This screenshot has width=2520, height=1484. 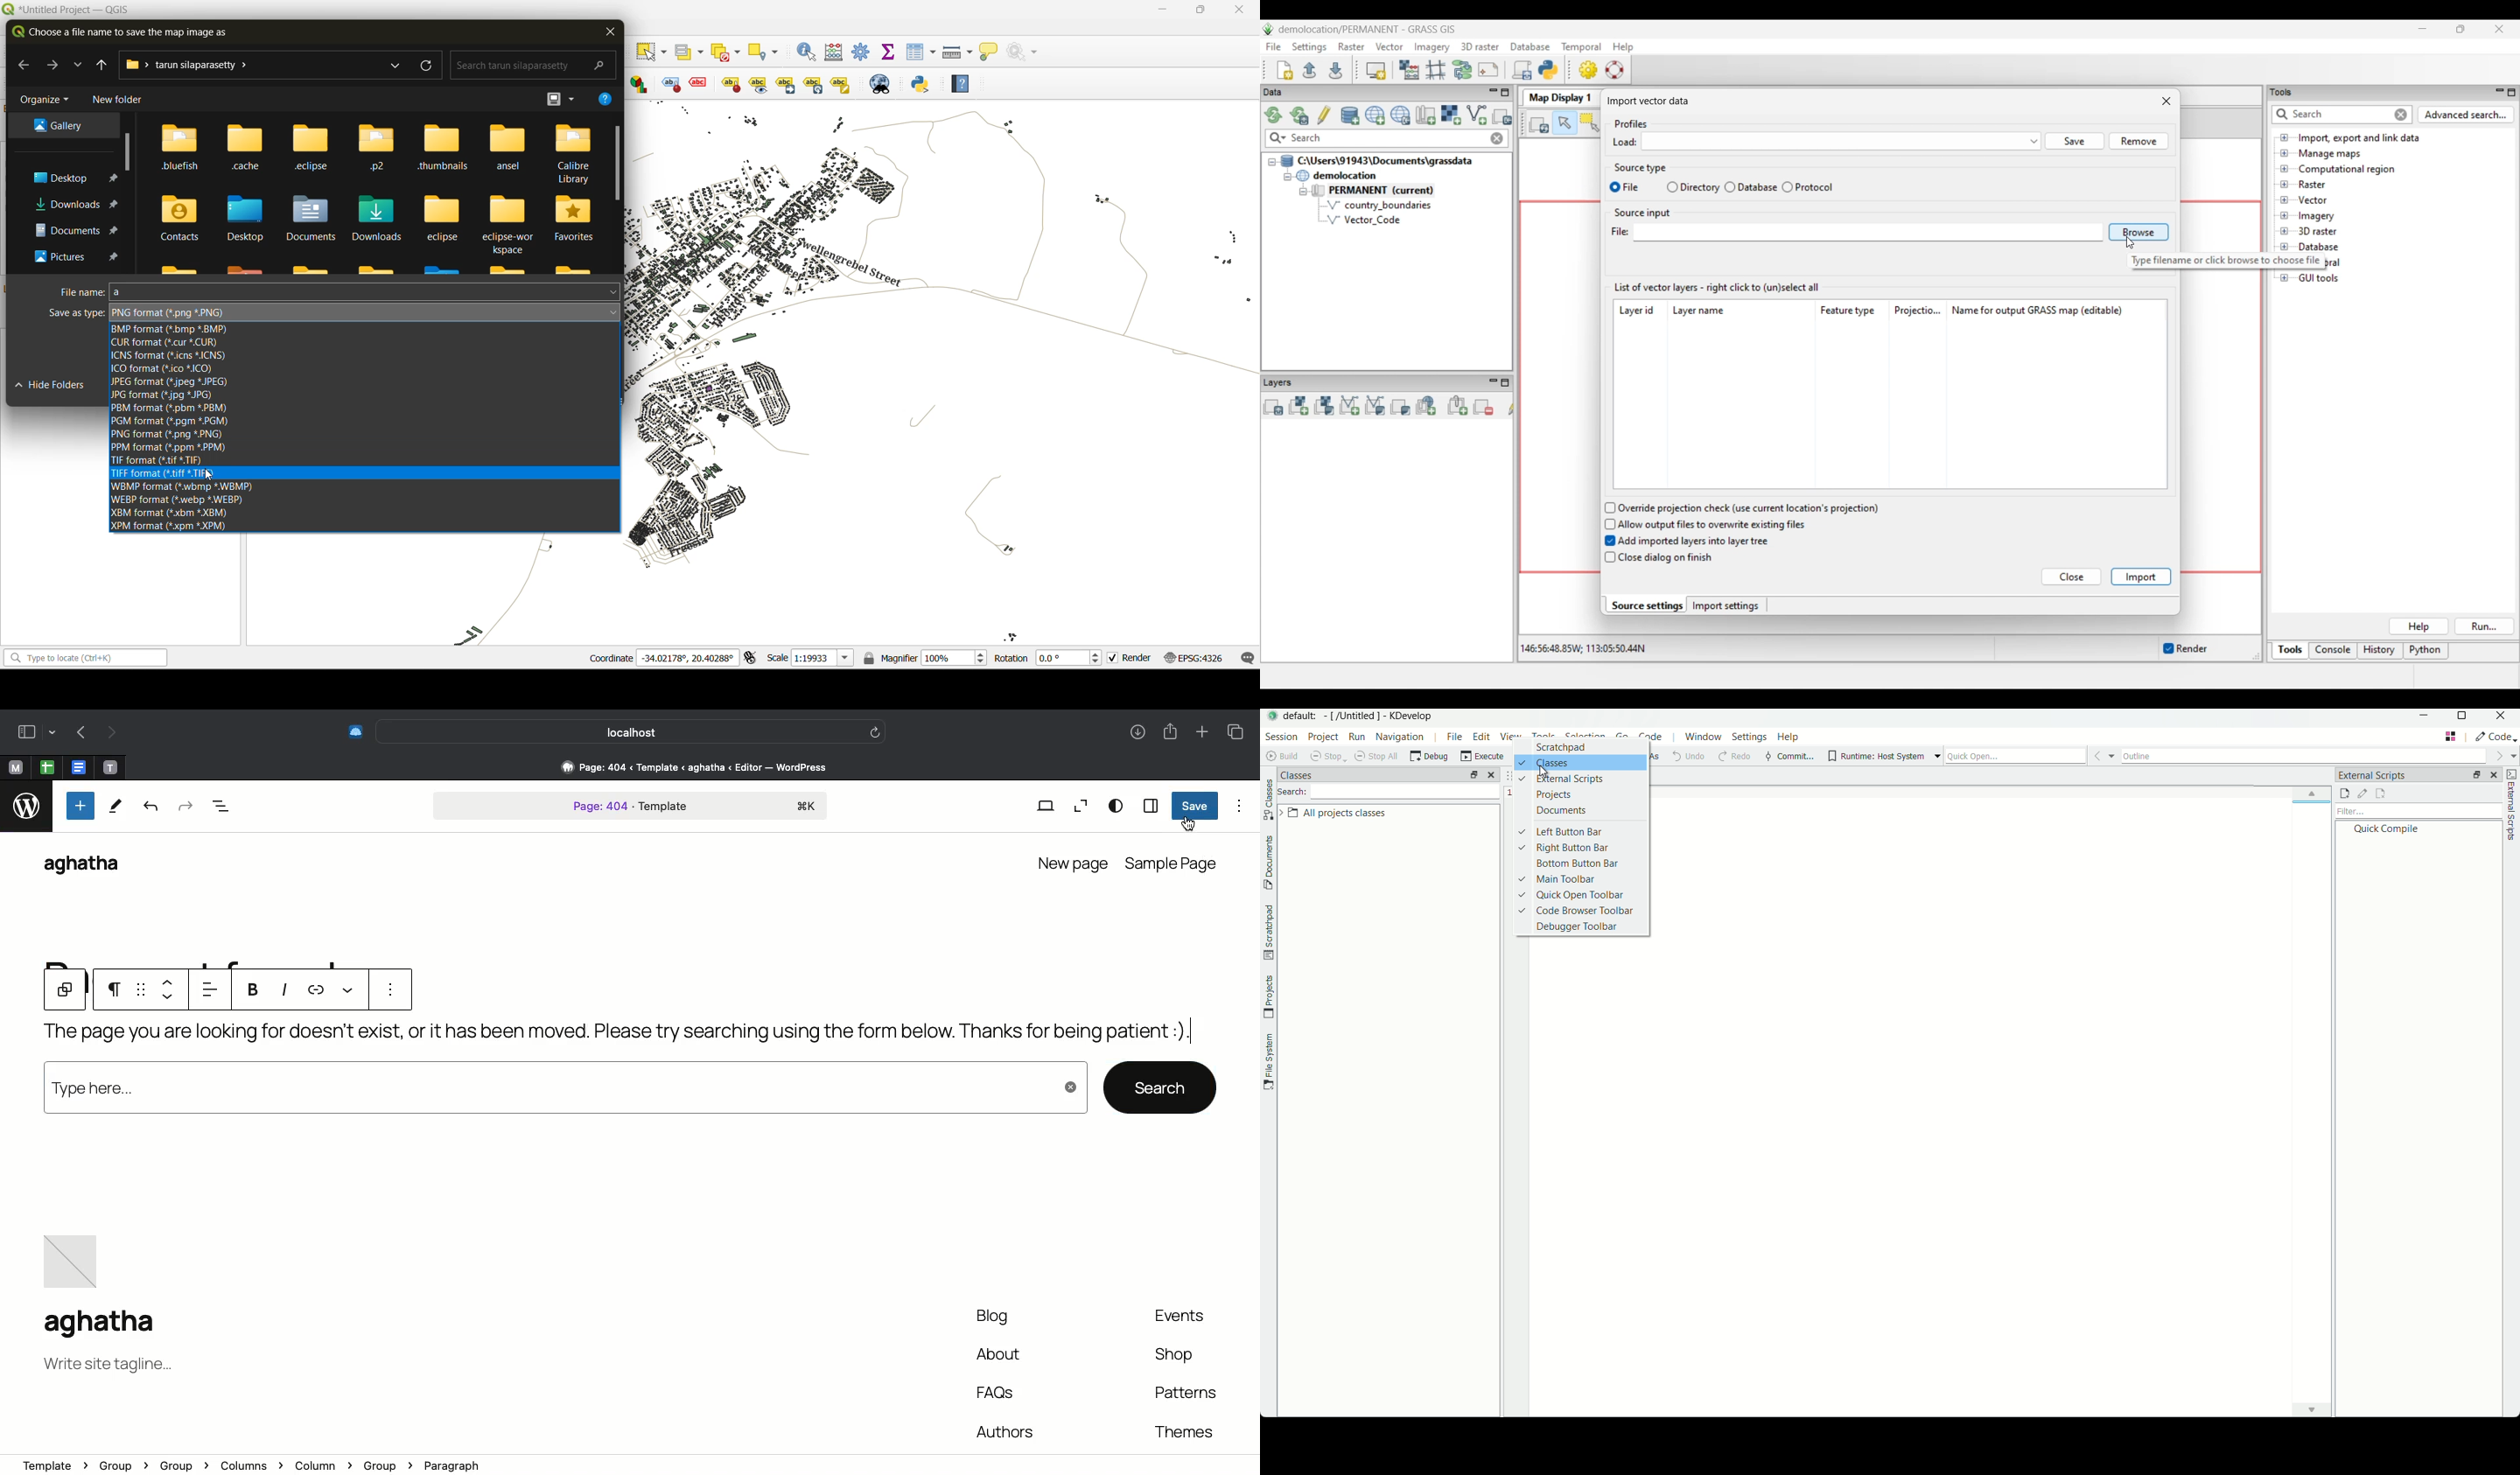 What do you see at coordinates (1582, 794) in the screenshot?
I see `projects` at bounding box center [1582, 794].